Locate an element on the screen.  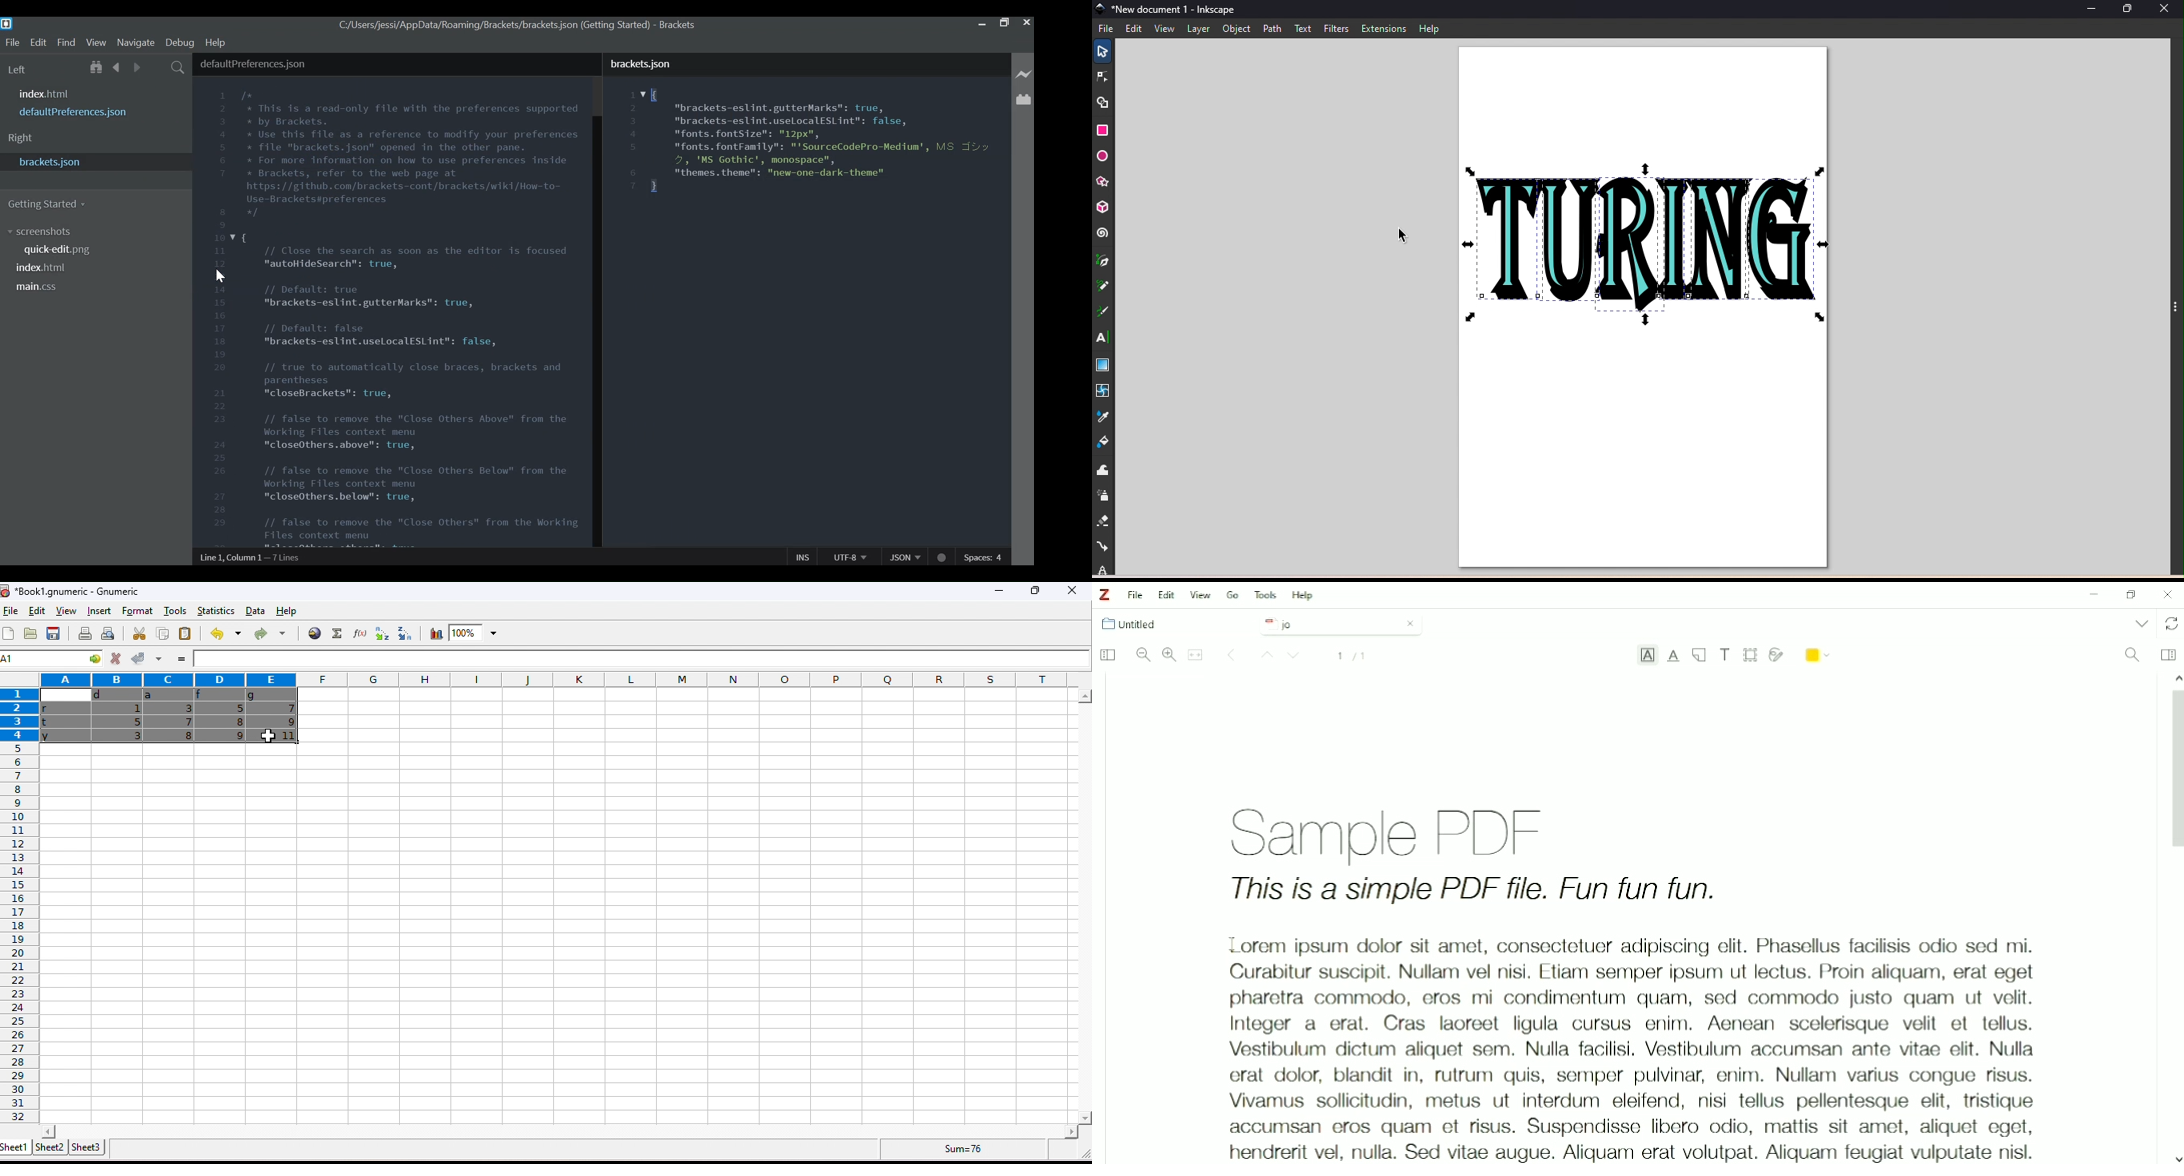
File is located at coordinates (12, 43).